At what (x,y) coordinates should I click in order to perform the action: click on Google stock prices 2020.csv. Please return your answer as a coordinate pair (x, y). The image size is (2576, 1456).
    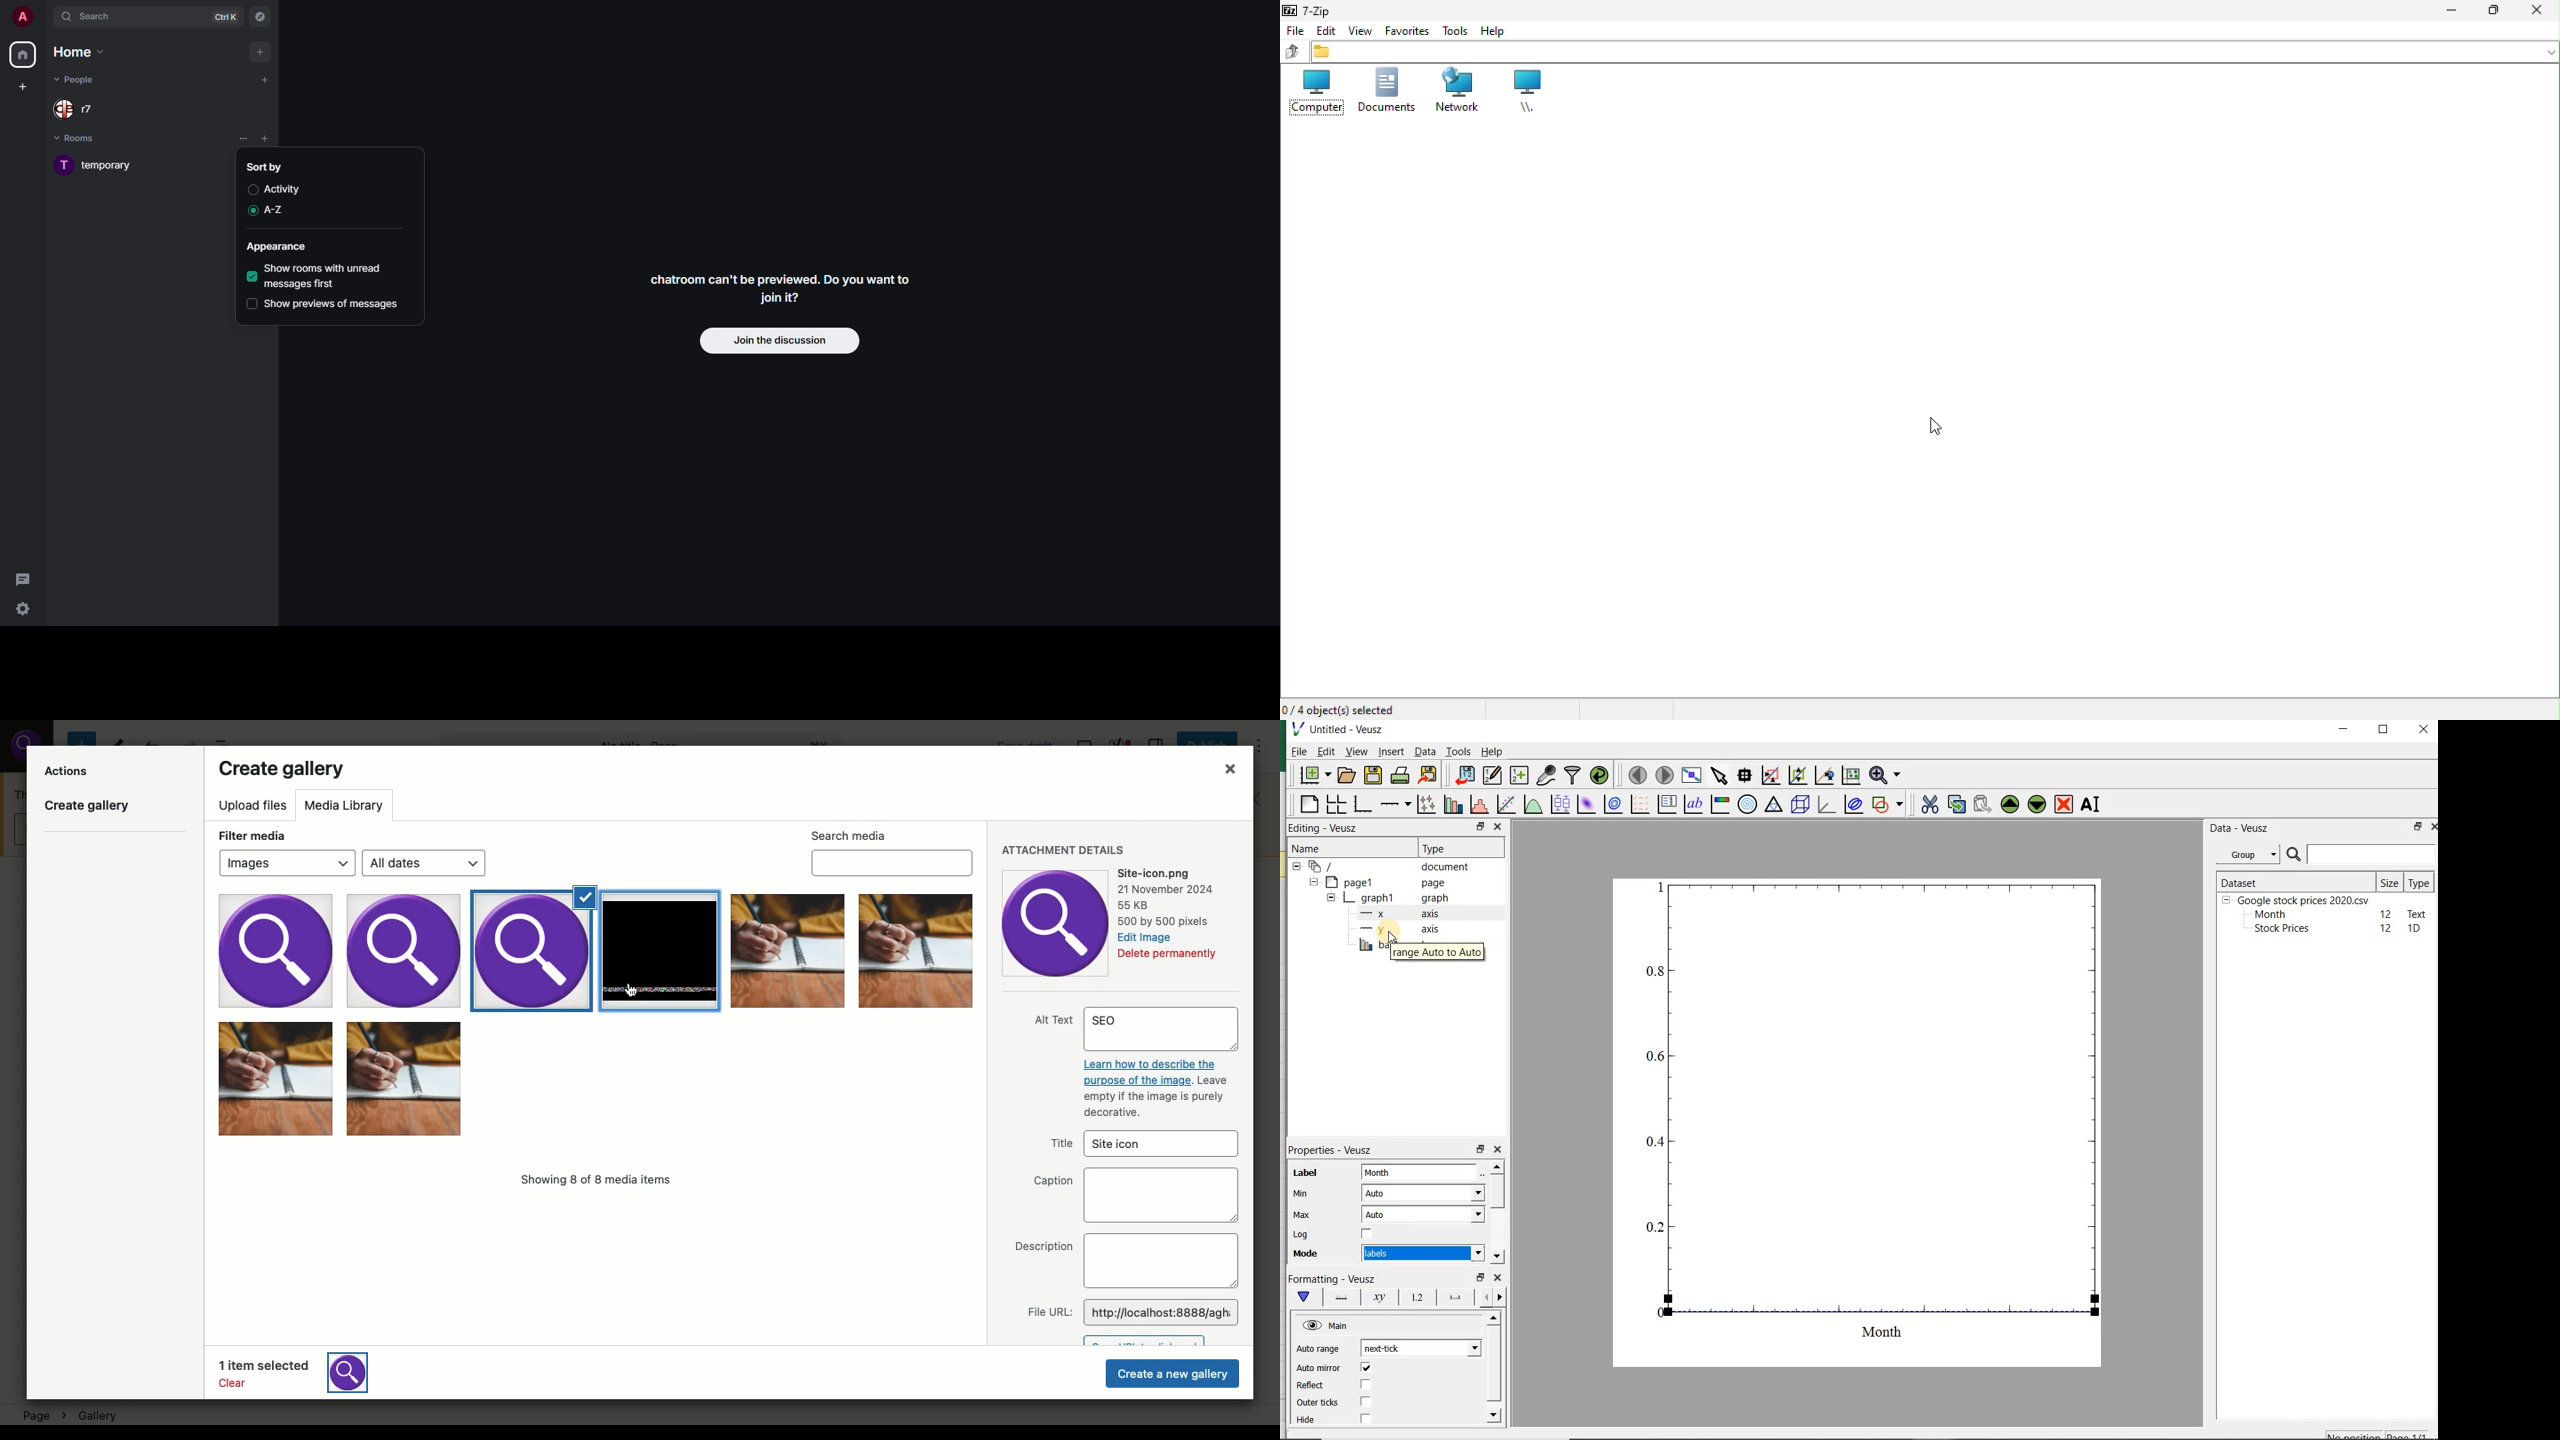
    Looking at the image, I should click on (2299, 899).